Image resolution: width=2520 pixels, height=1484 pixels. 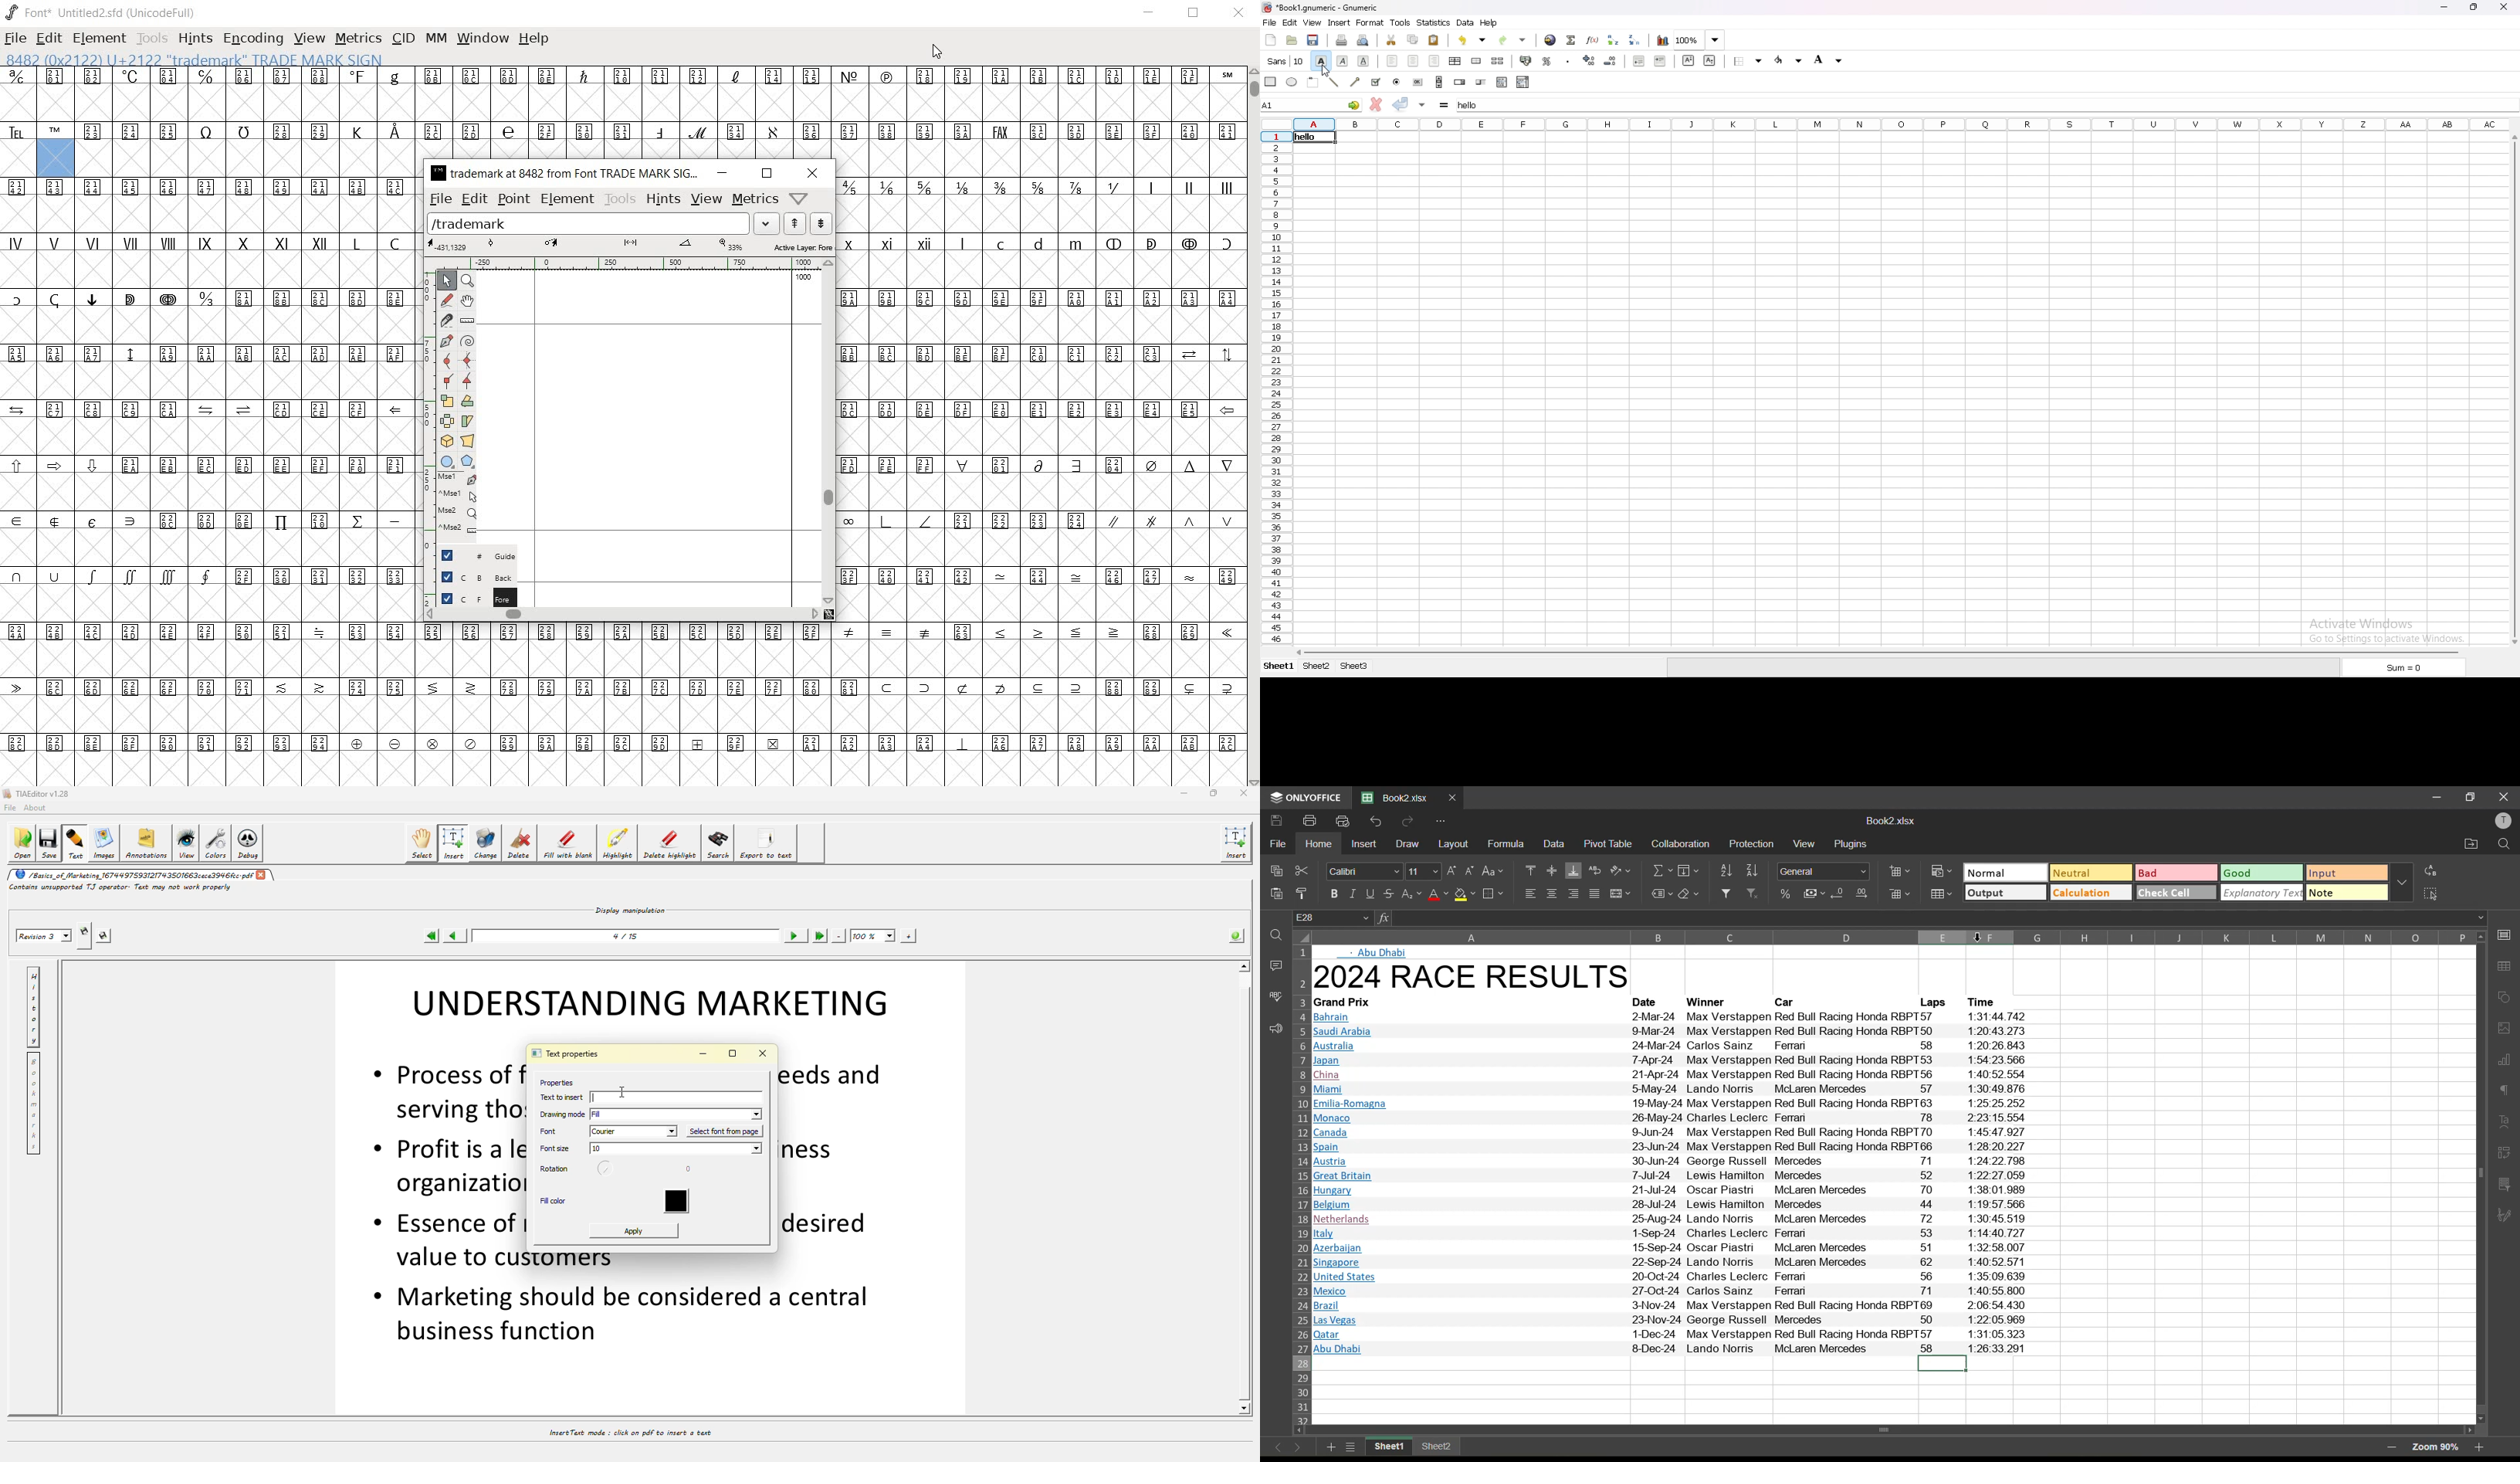 What do you see at coordinates (1272, 1028) in the screenshot?
I see `feedback` at bounding box center [1272, 1028].